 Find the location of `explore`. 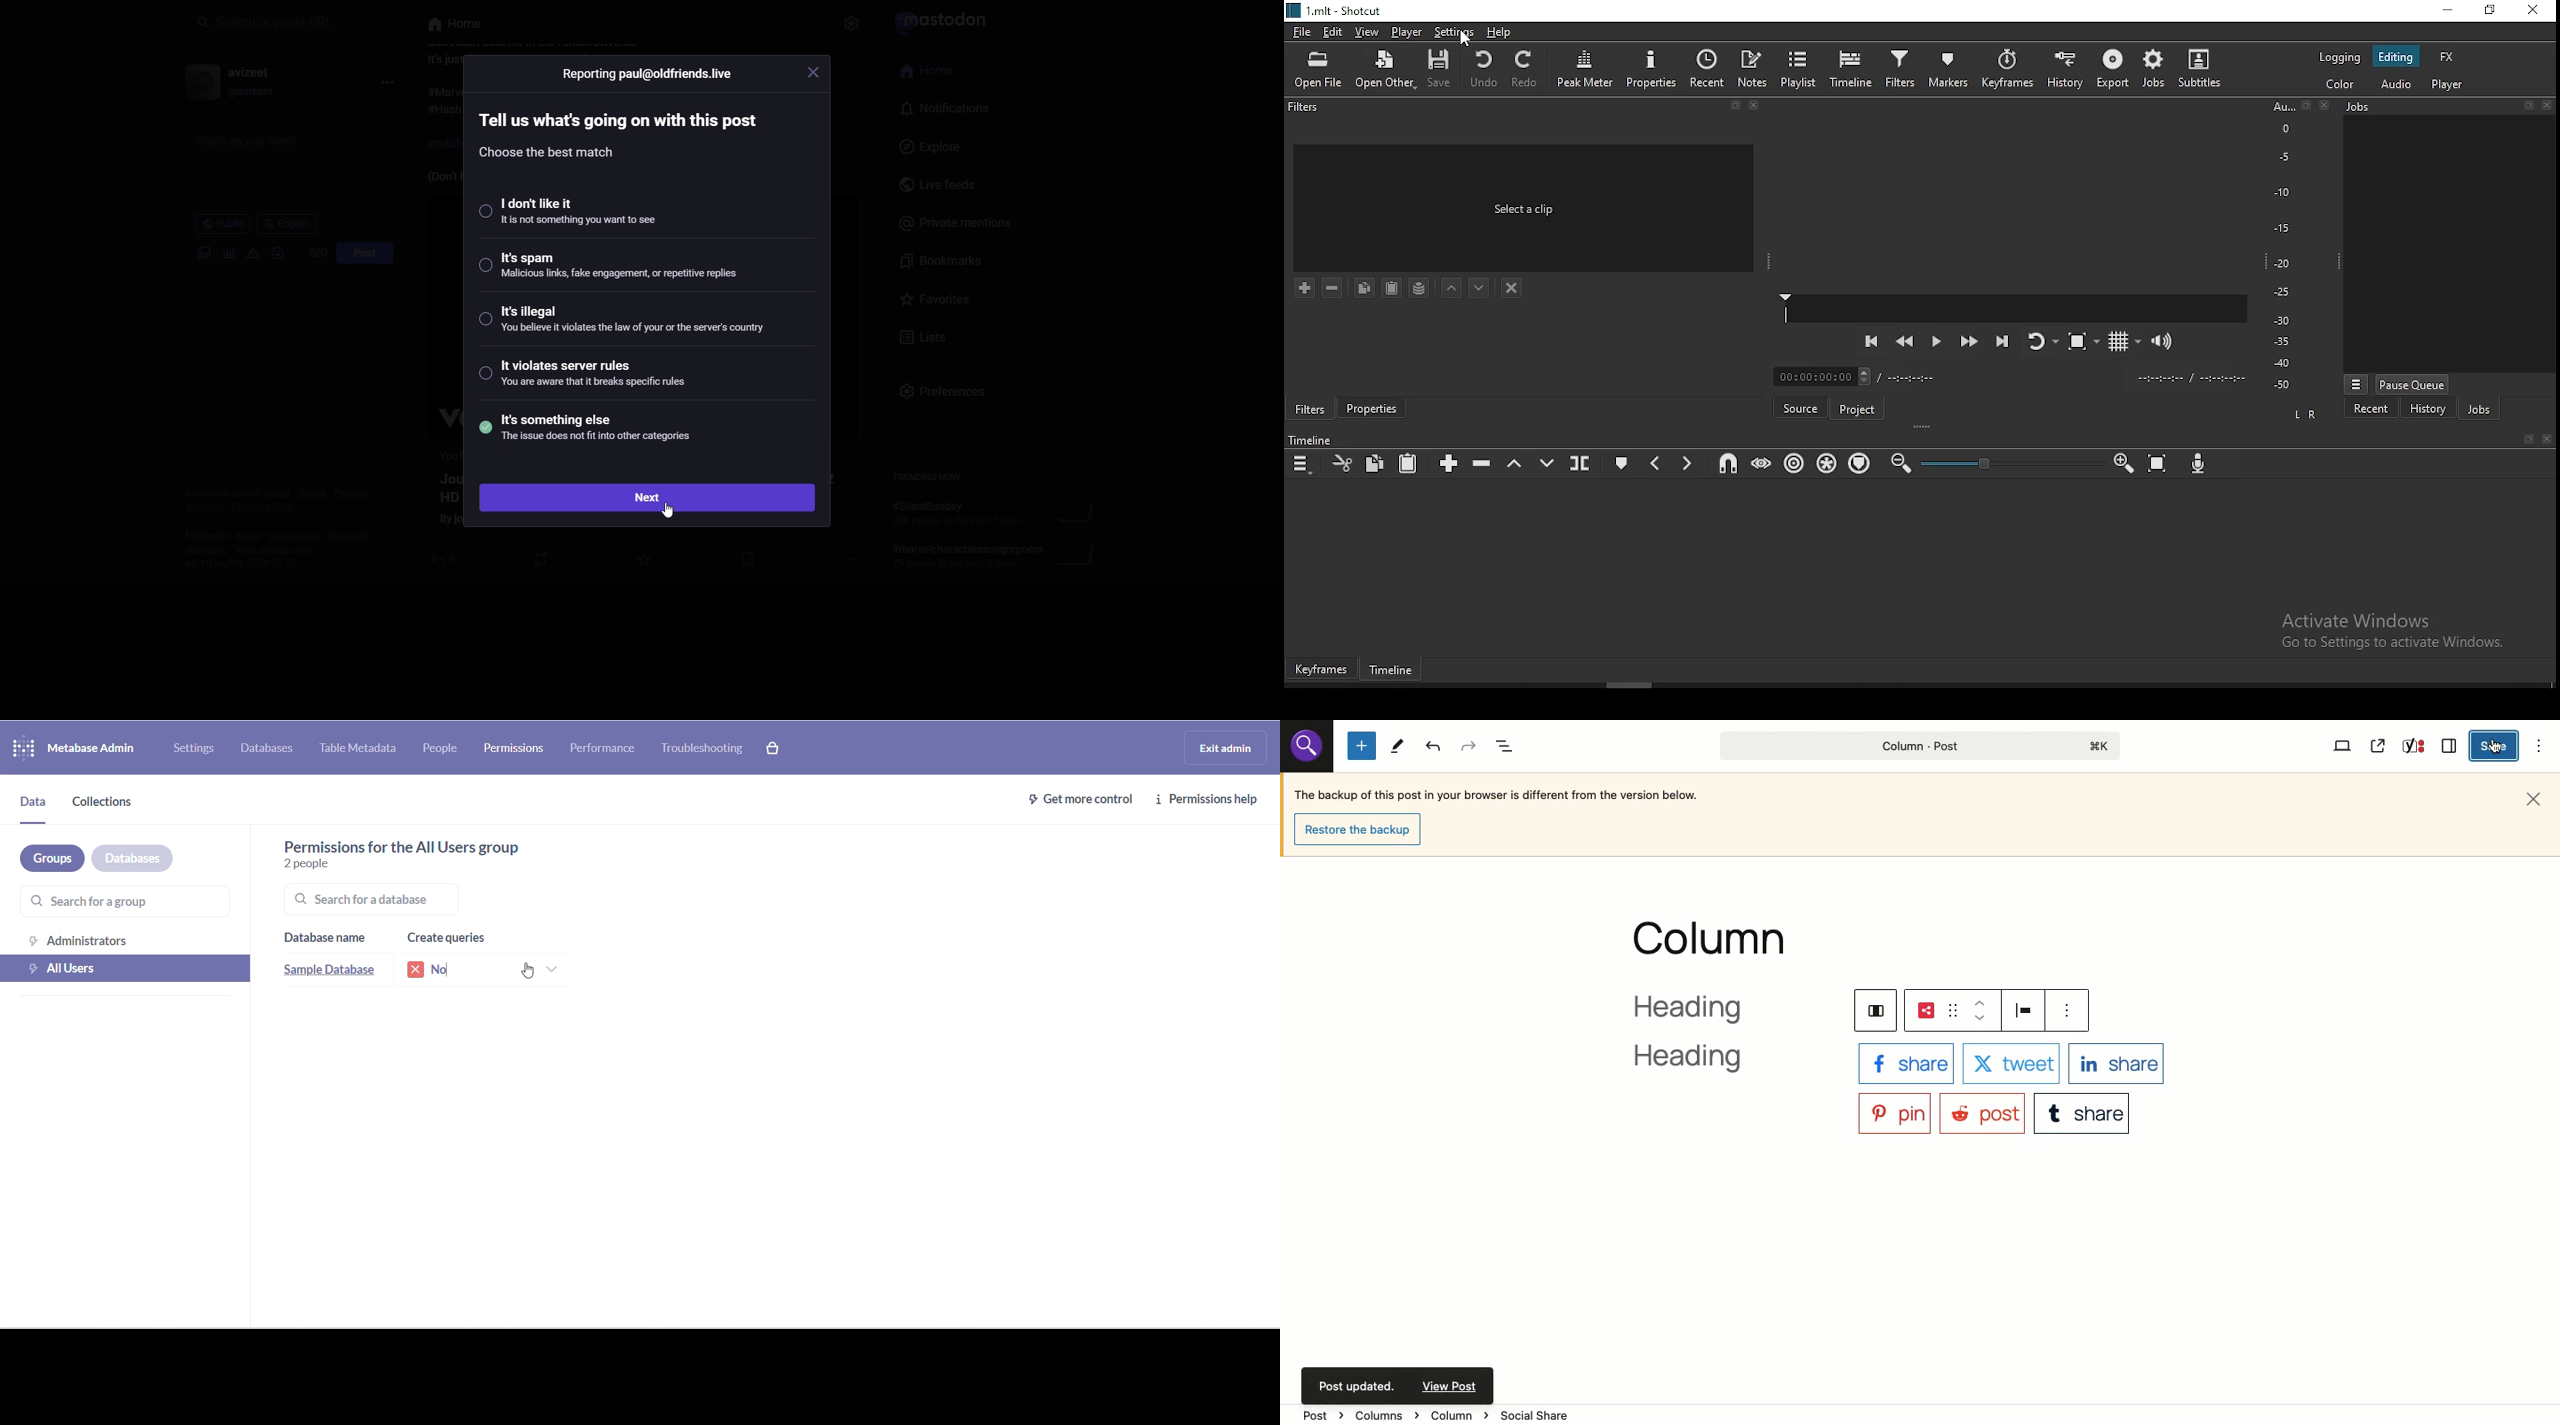

explore is located at coordinates (927, 147).